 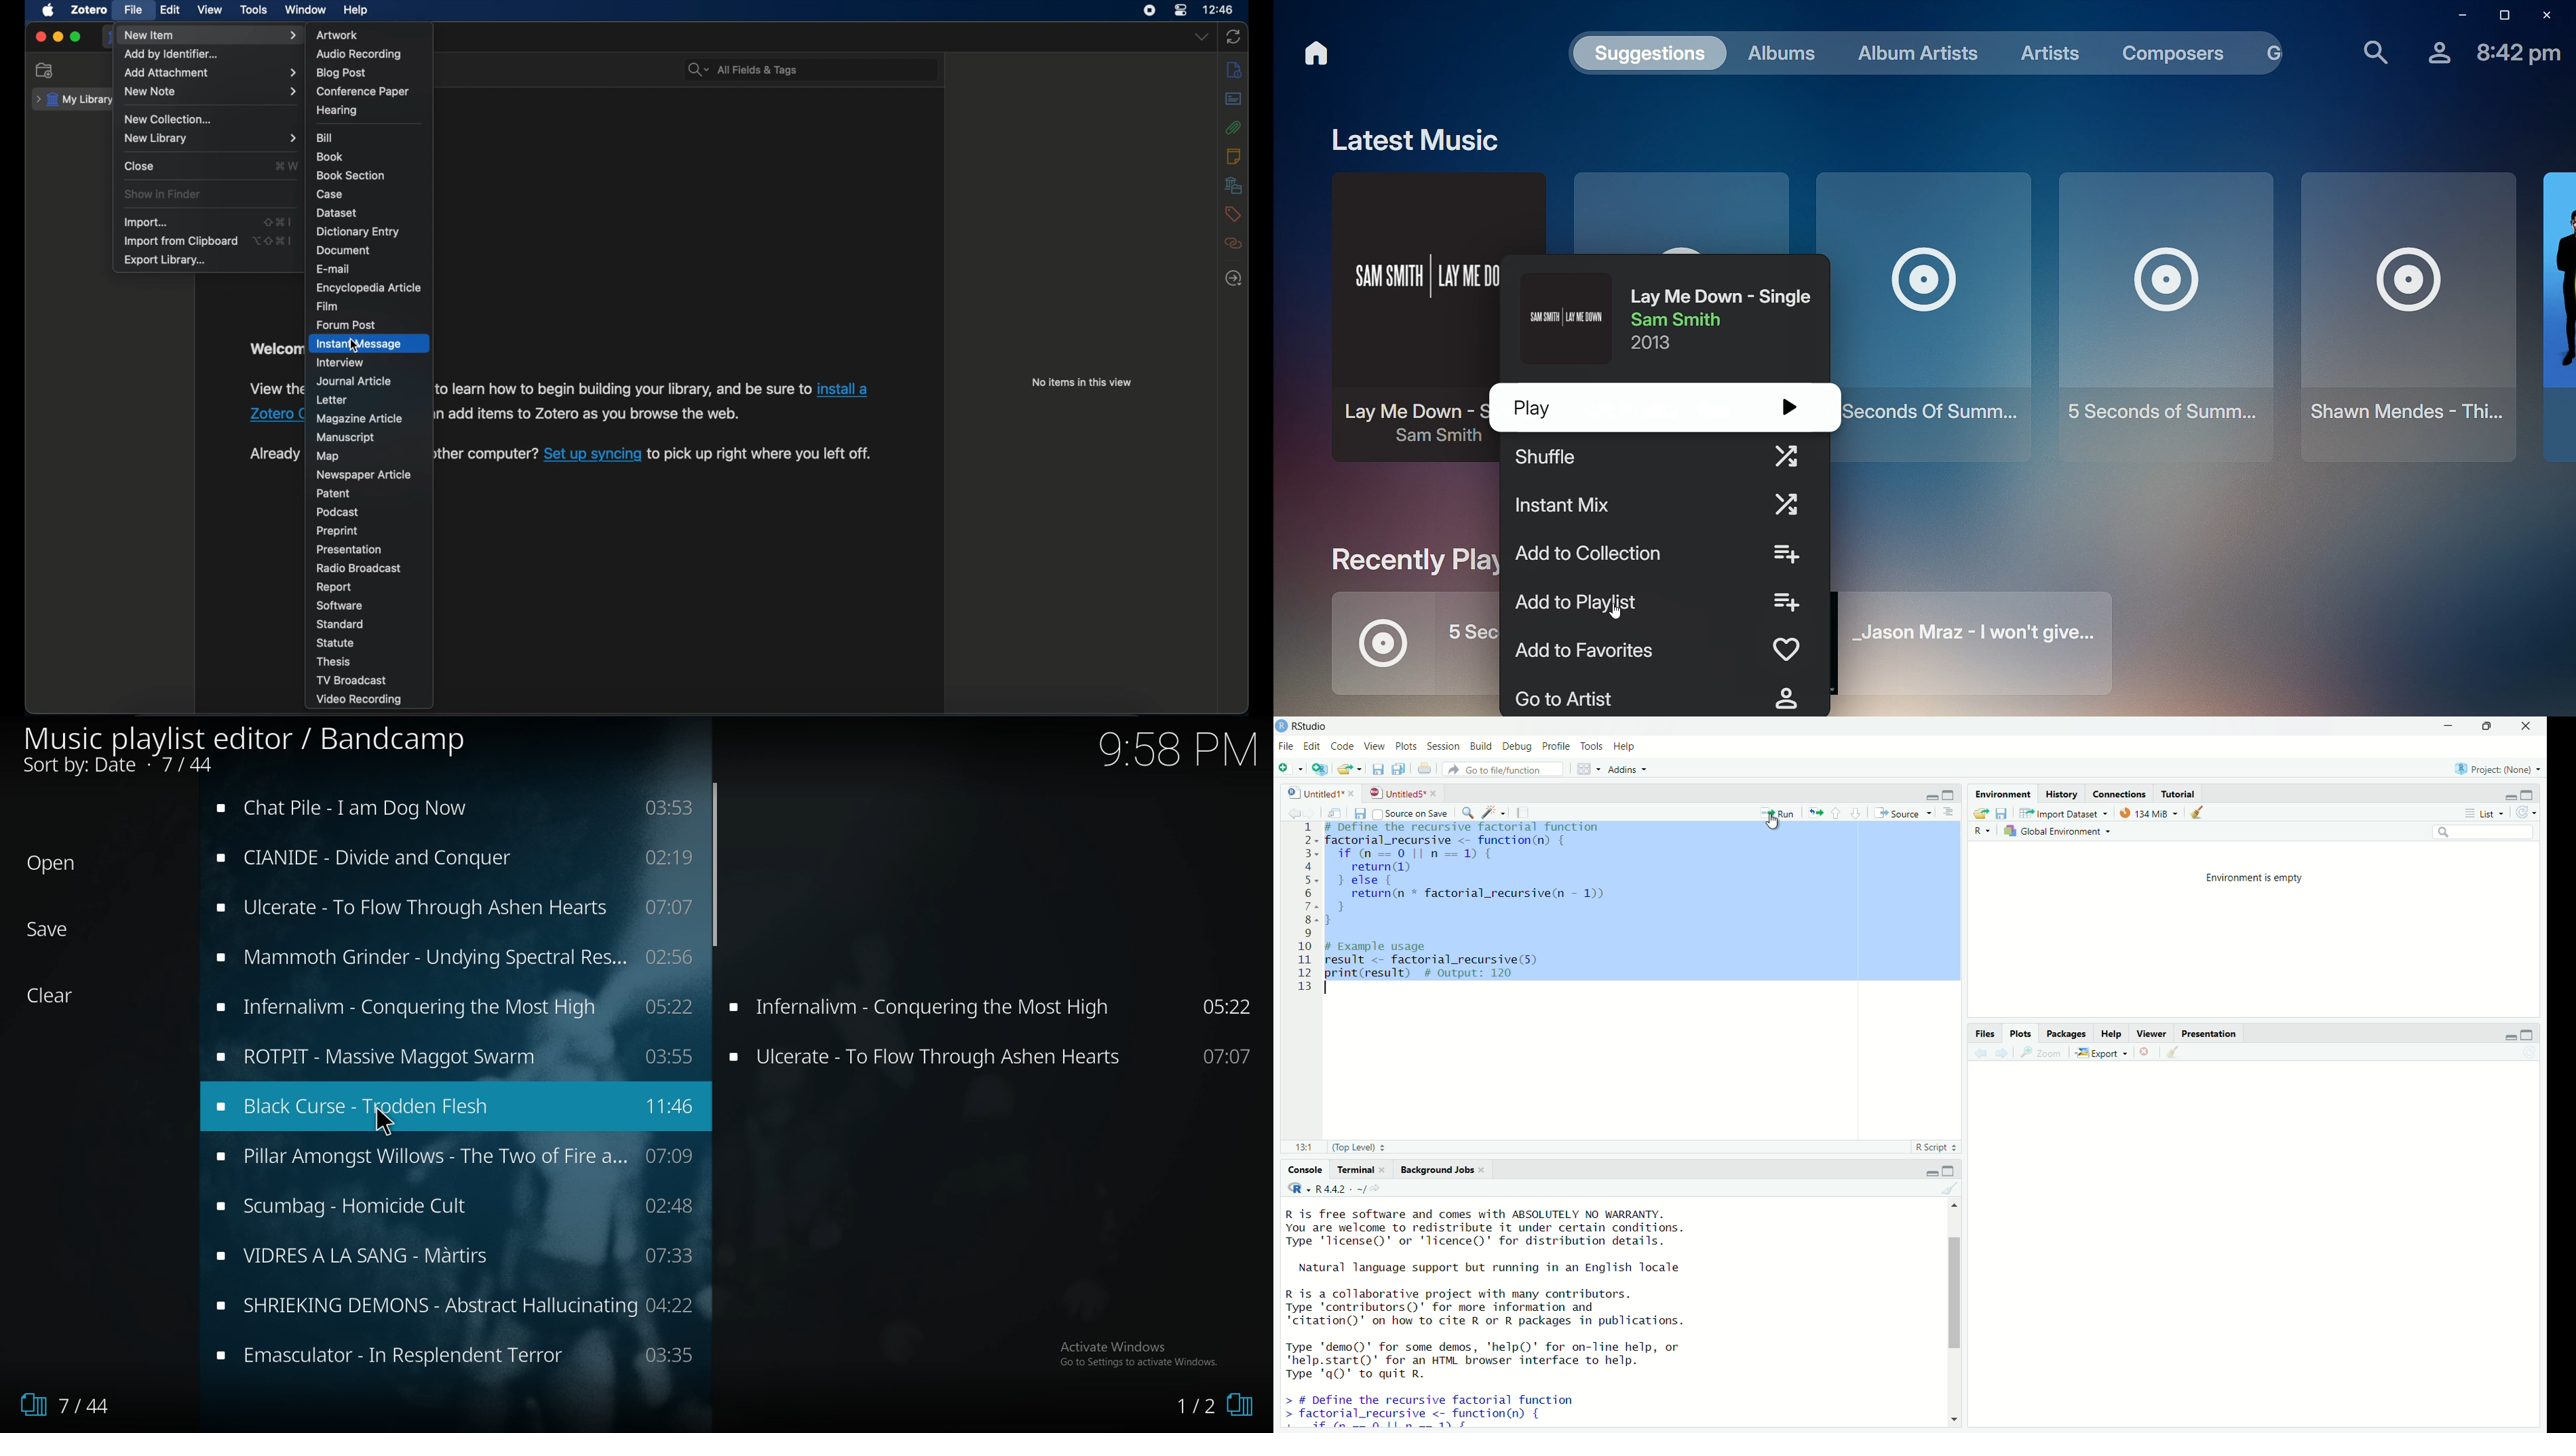 What do you see at coordinates (720, 870) in the screenshot?
I see `scroll bar` at bounding box center [720, 870].